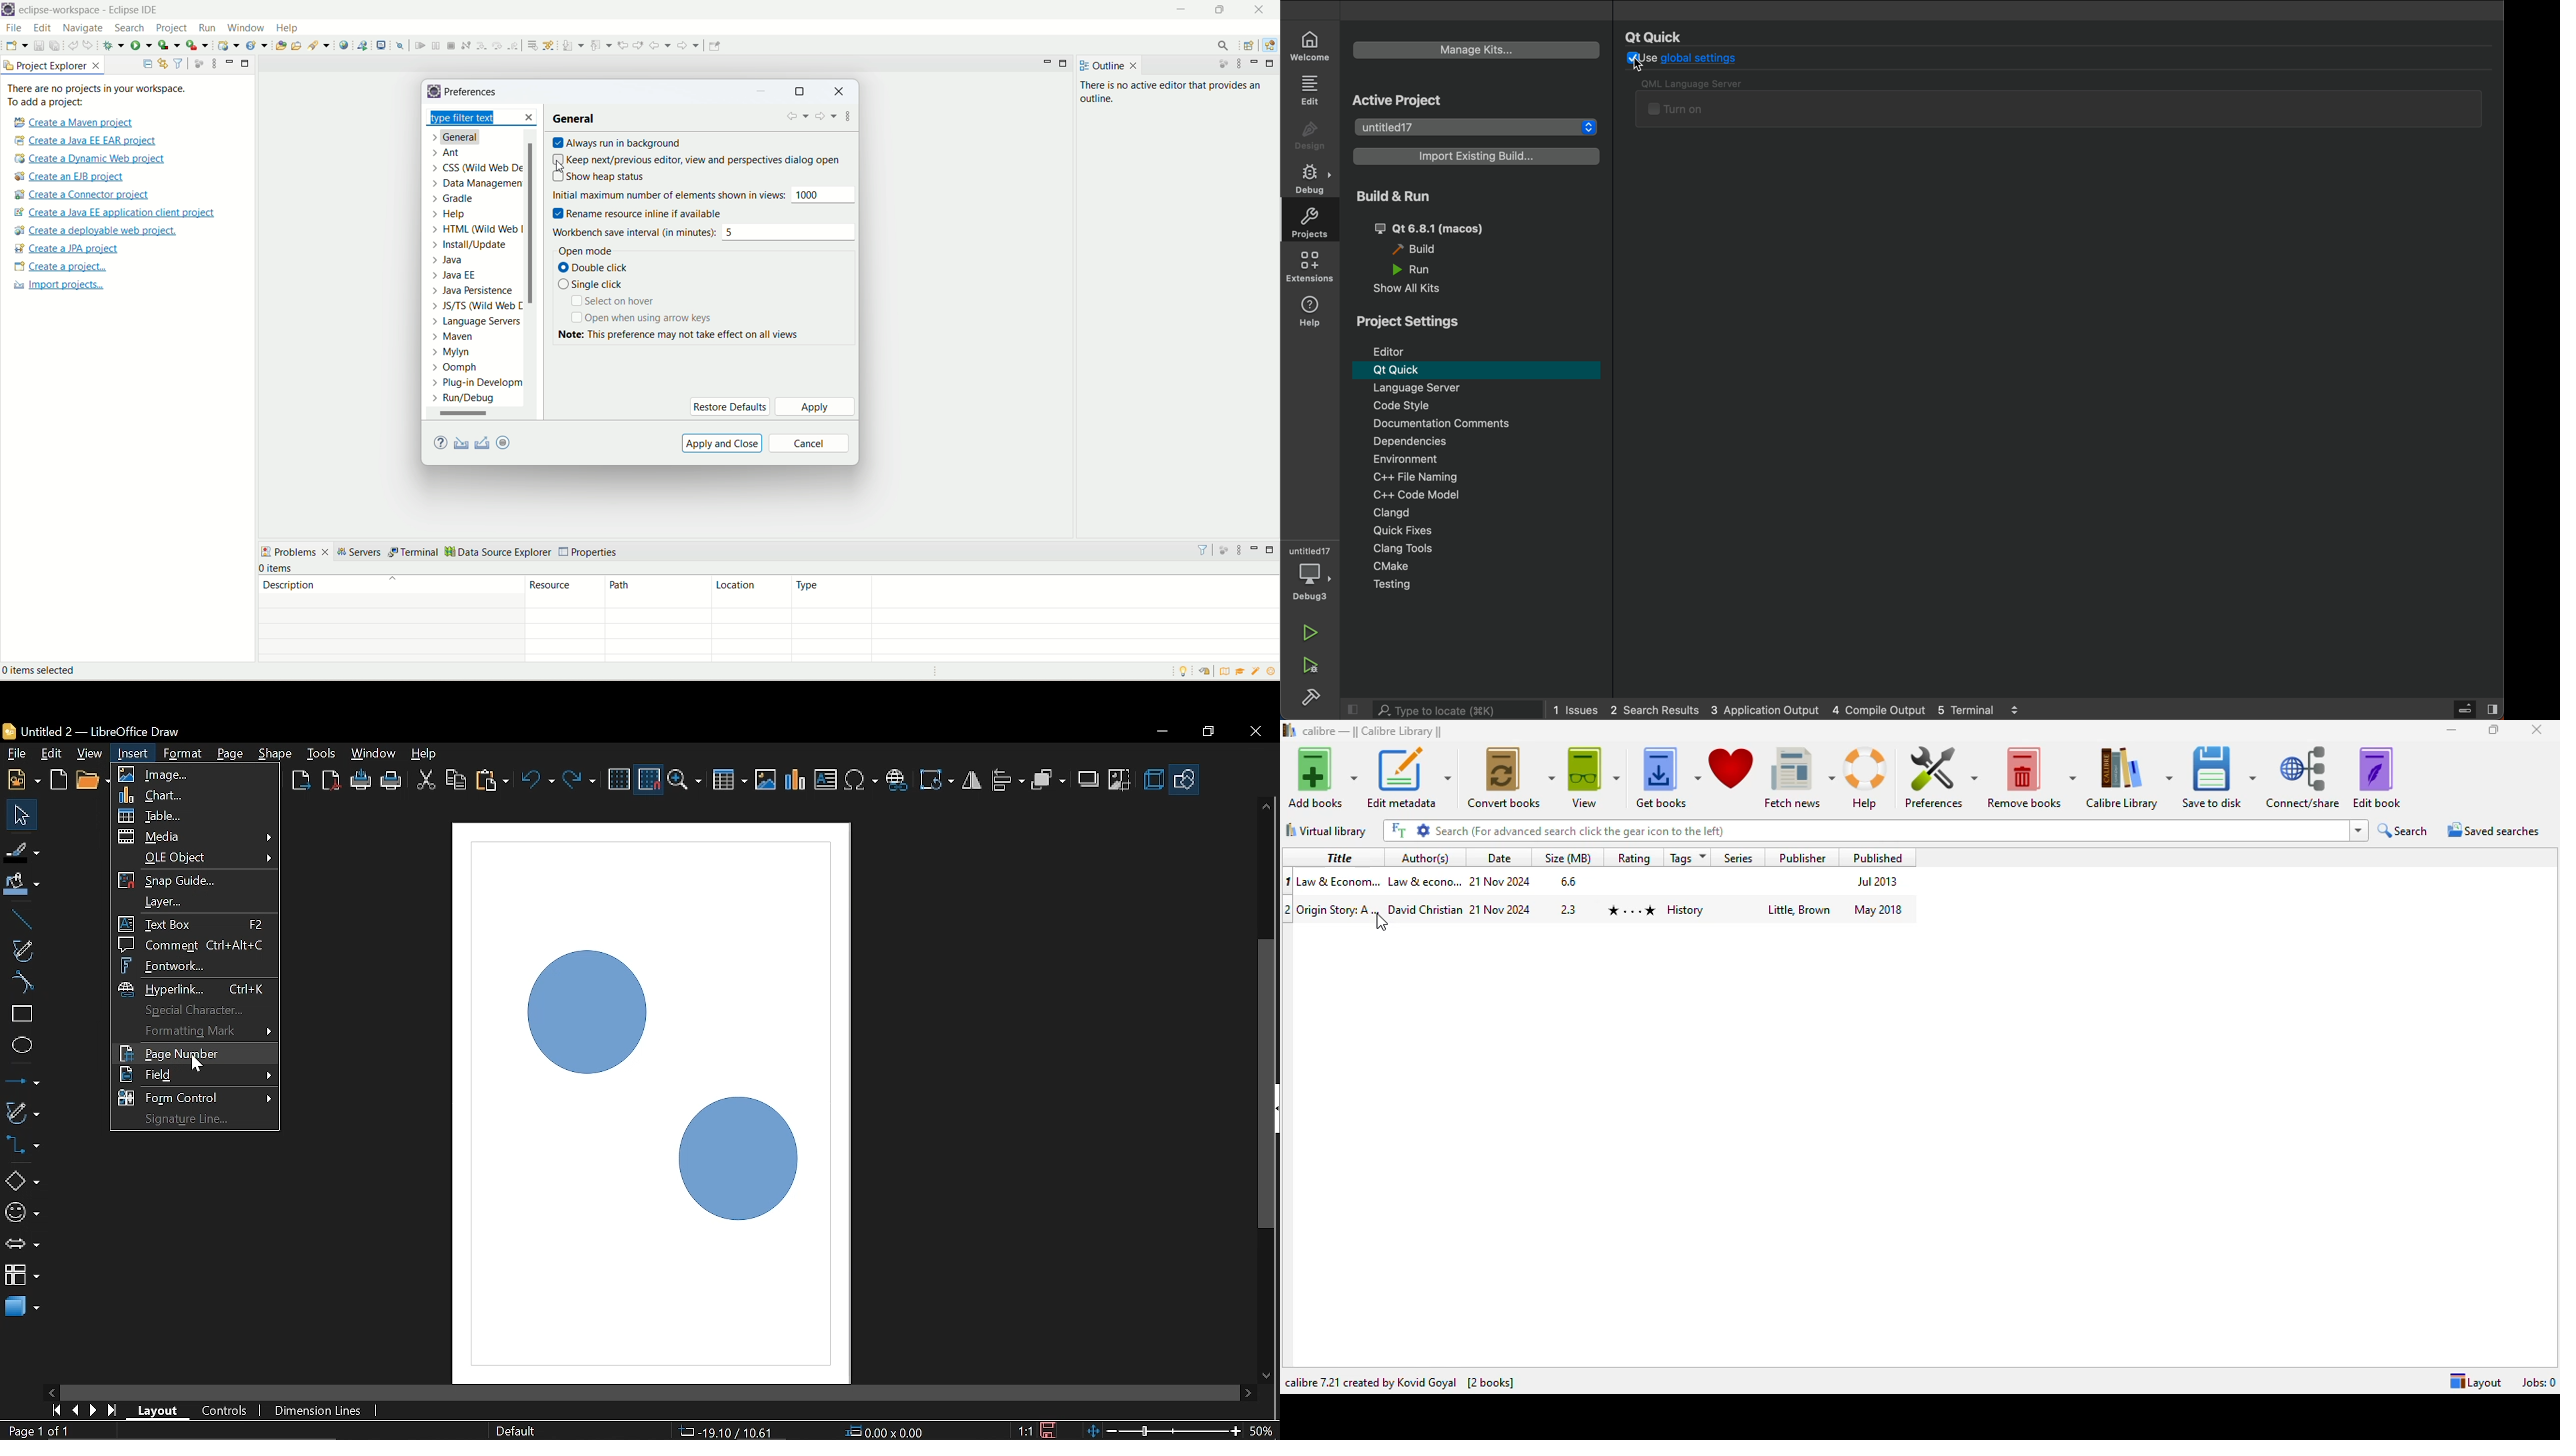 This screenshot has height=1456, width=2576. What do you see at coordinates (22, 1216) in the screenshot?
I see `symbol shapes` at bounding box center [22, 1216].